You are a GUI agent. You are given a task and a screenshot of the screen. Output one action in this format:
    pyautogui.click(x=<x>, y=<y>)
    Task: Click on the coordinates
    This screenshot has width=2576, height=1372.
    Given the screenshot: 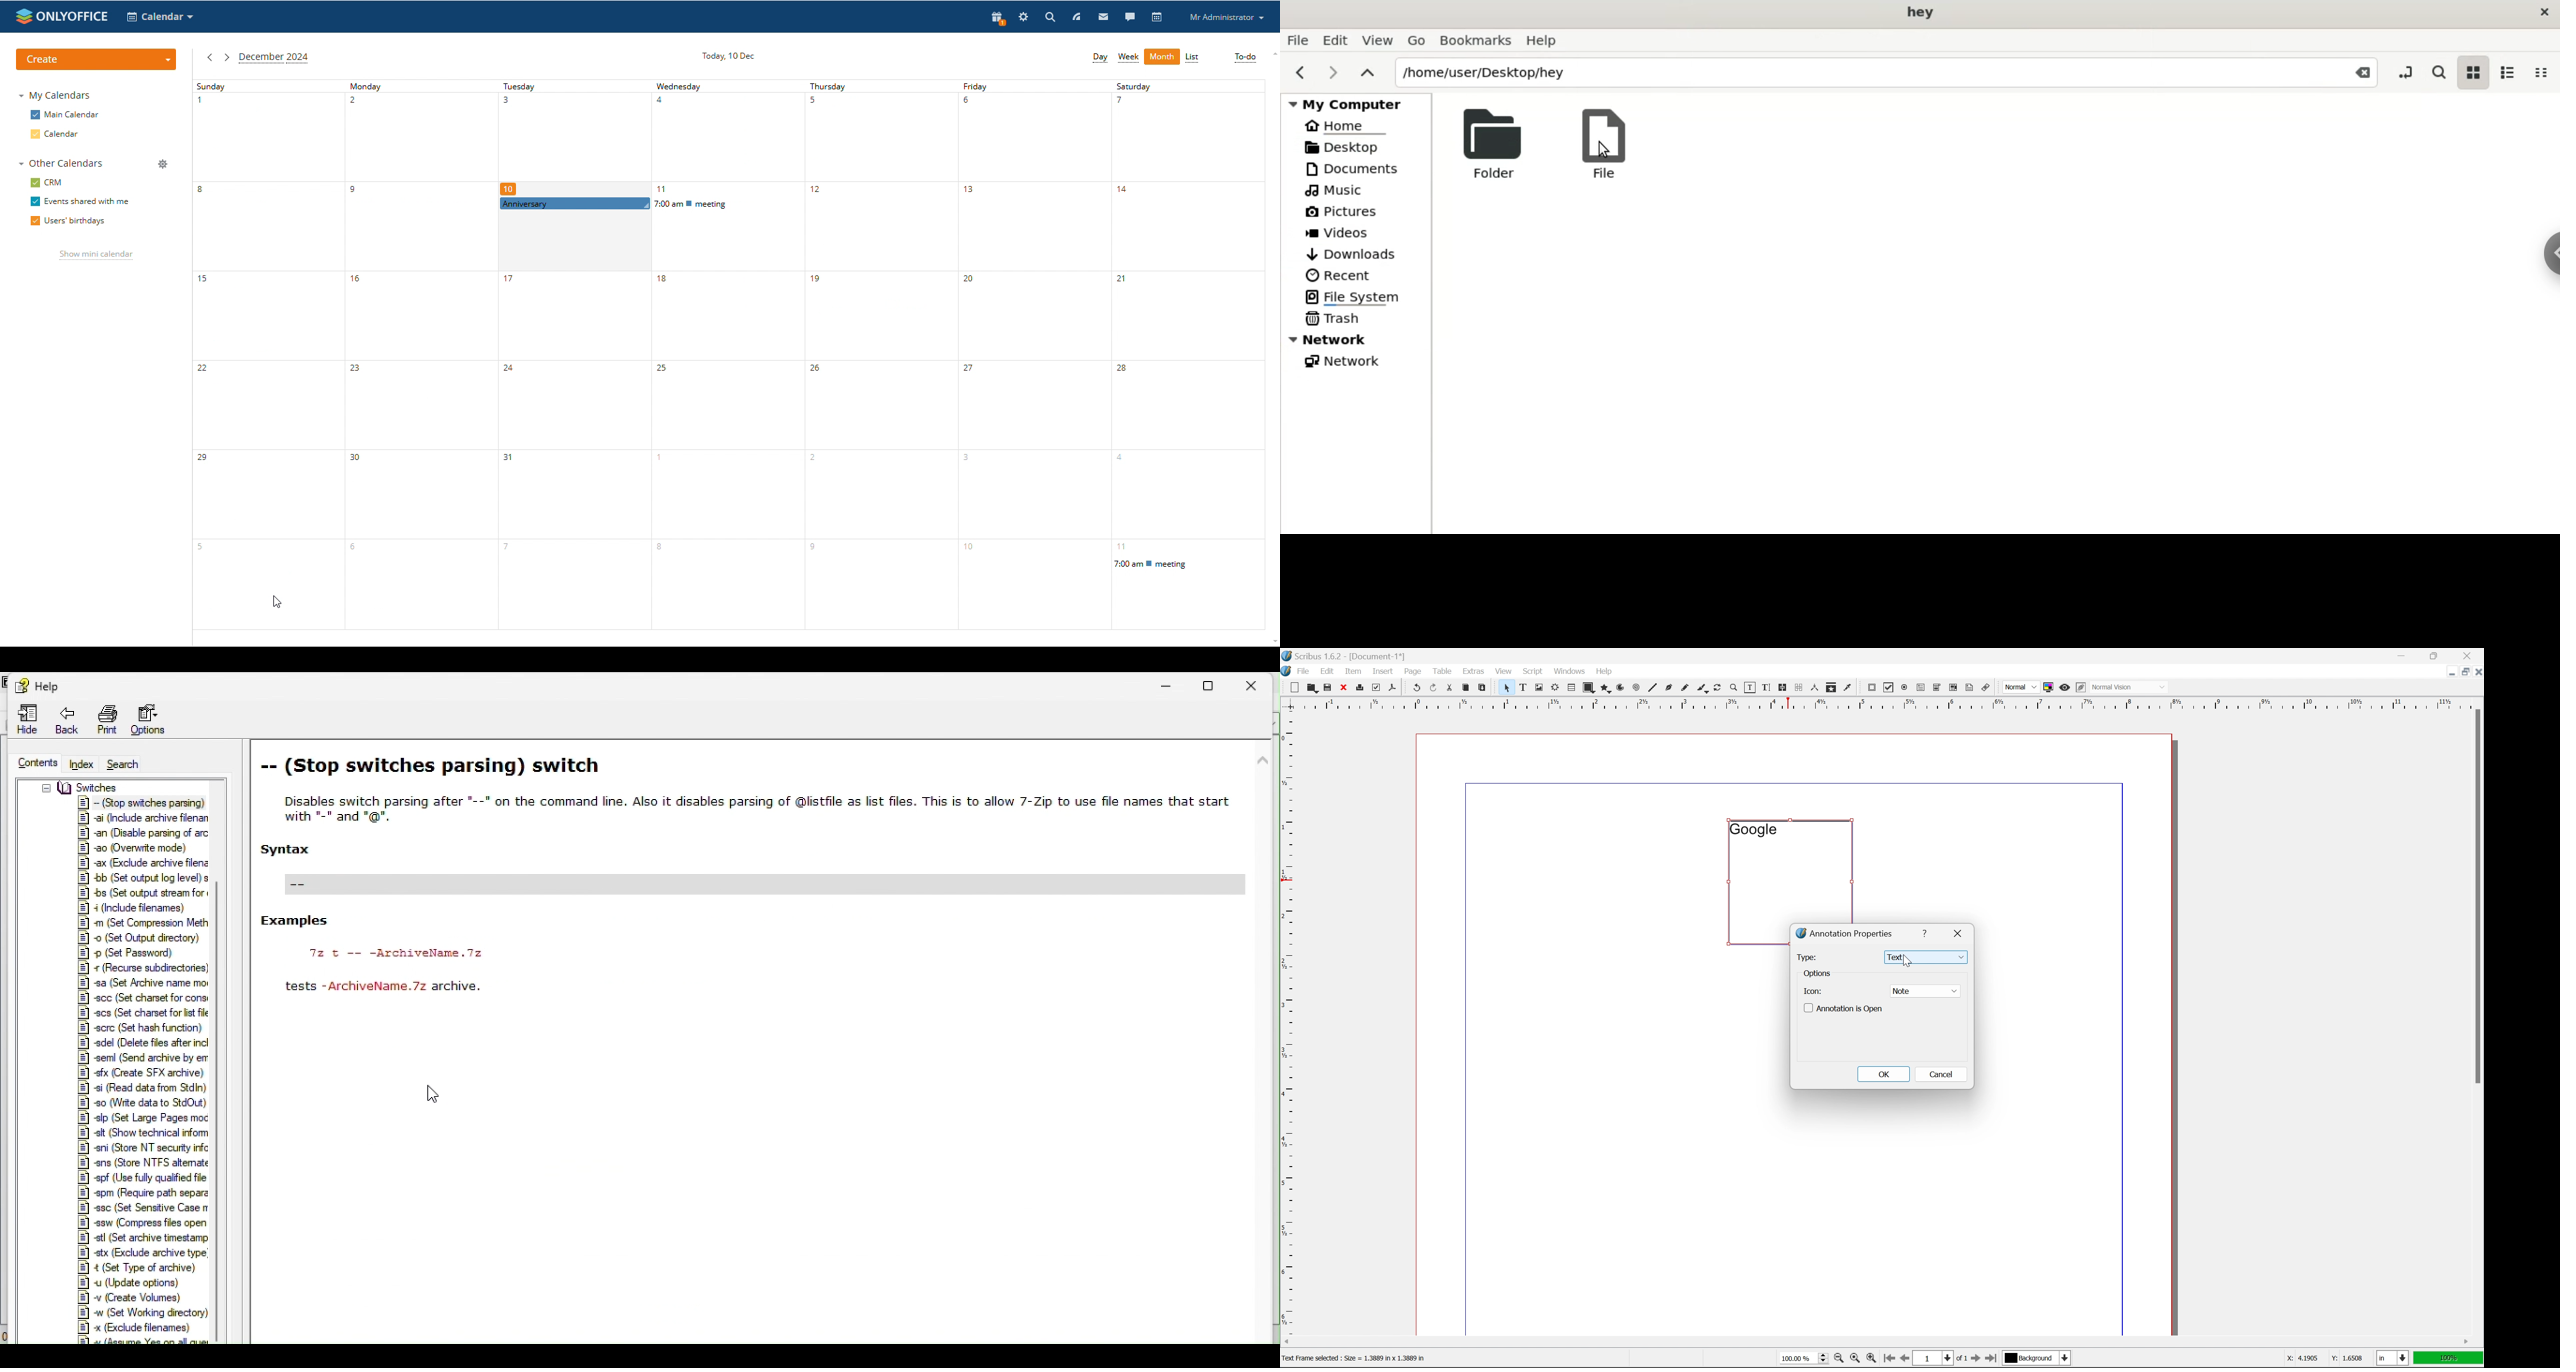 What is the action you would take?
    pyautogui.click(x=2319, y=1358)
    